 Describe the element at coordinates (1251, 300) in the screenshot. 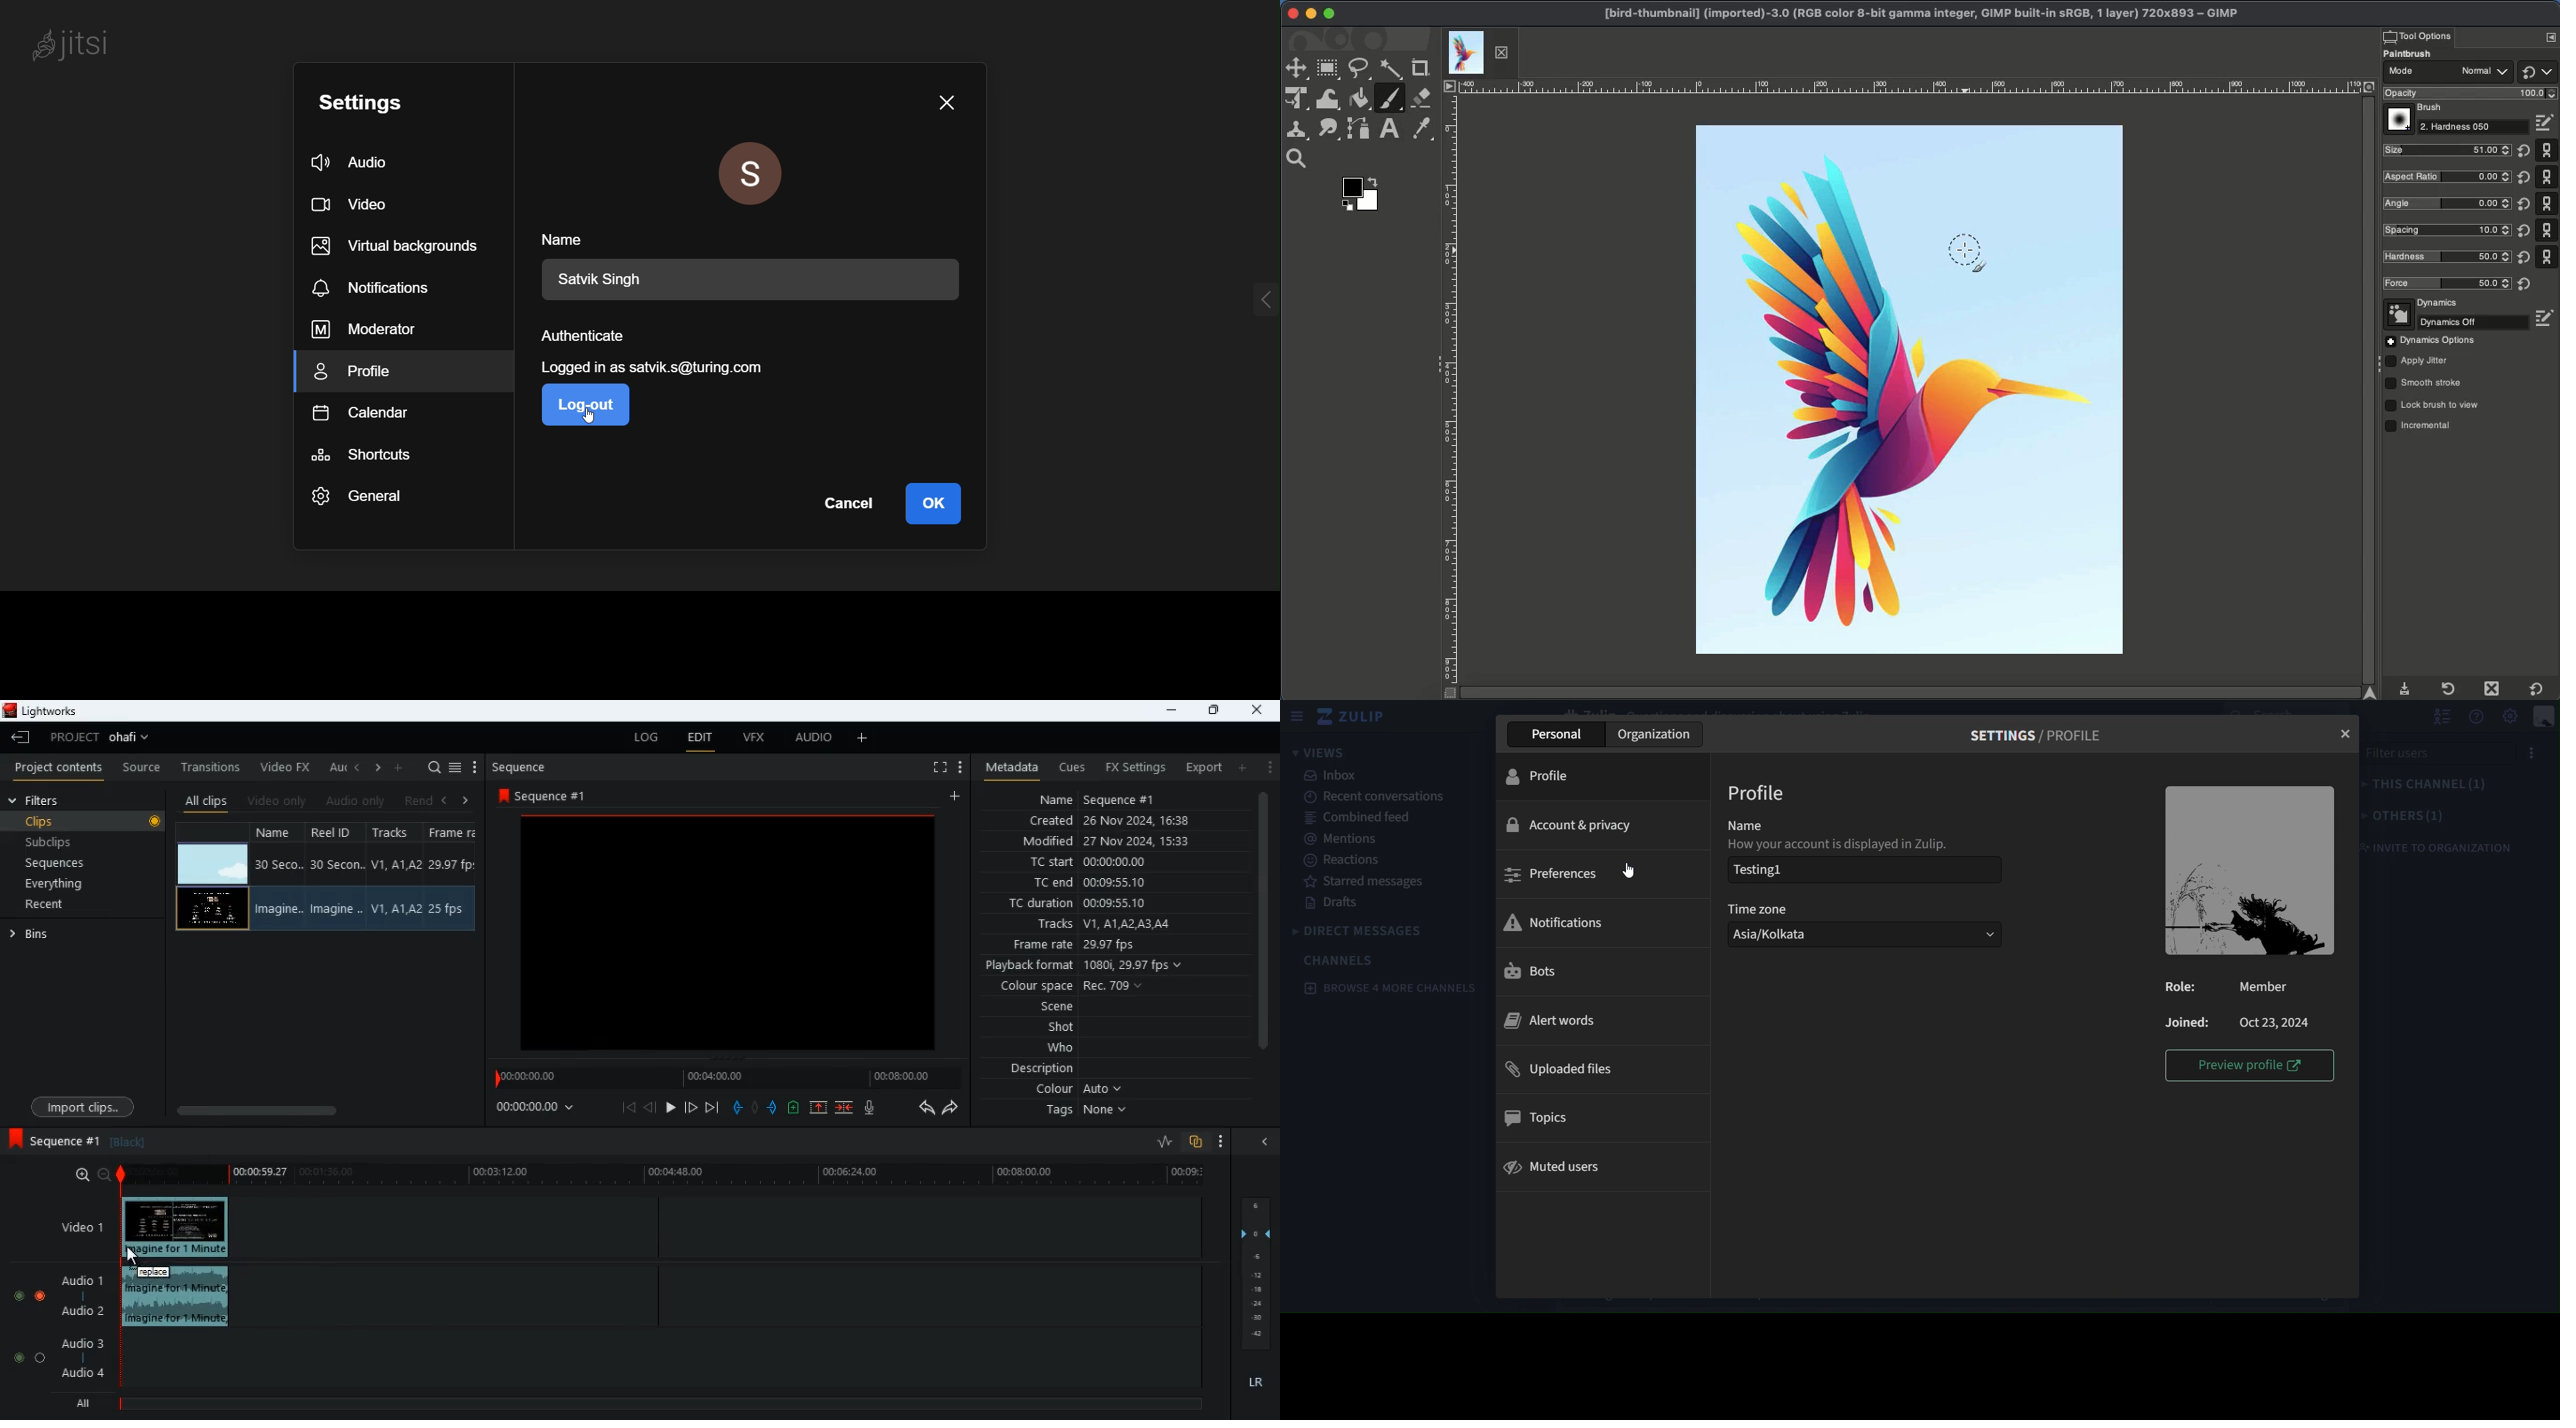

I see `expand` at that location.